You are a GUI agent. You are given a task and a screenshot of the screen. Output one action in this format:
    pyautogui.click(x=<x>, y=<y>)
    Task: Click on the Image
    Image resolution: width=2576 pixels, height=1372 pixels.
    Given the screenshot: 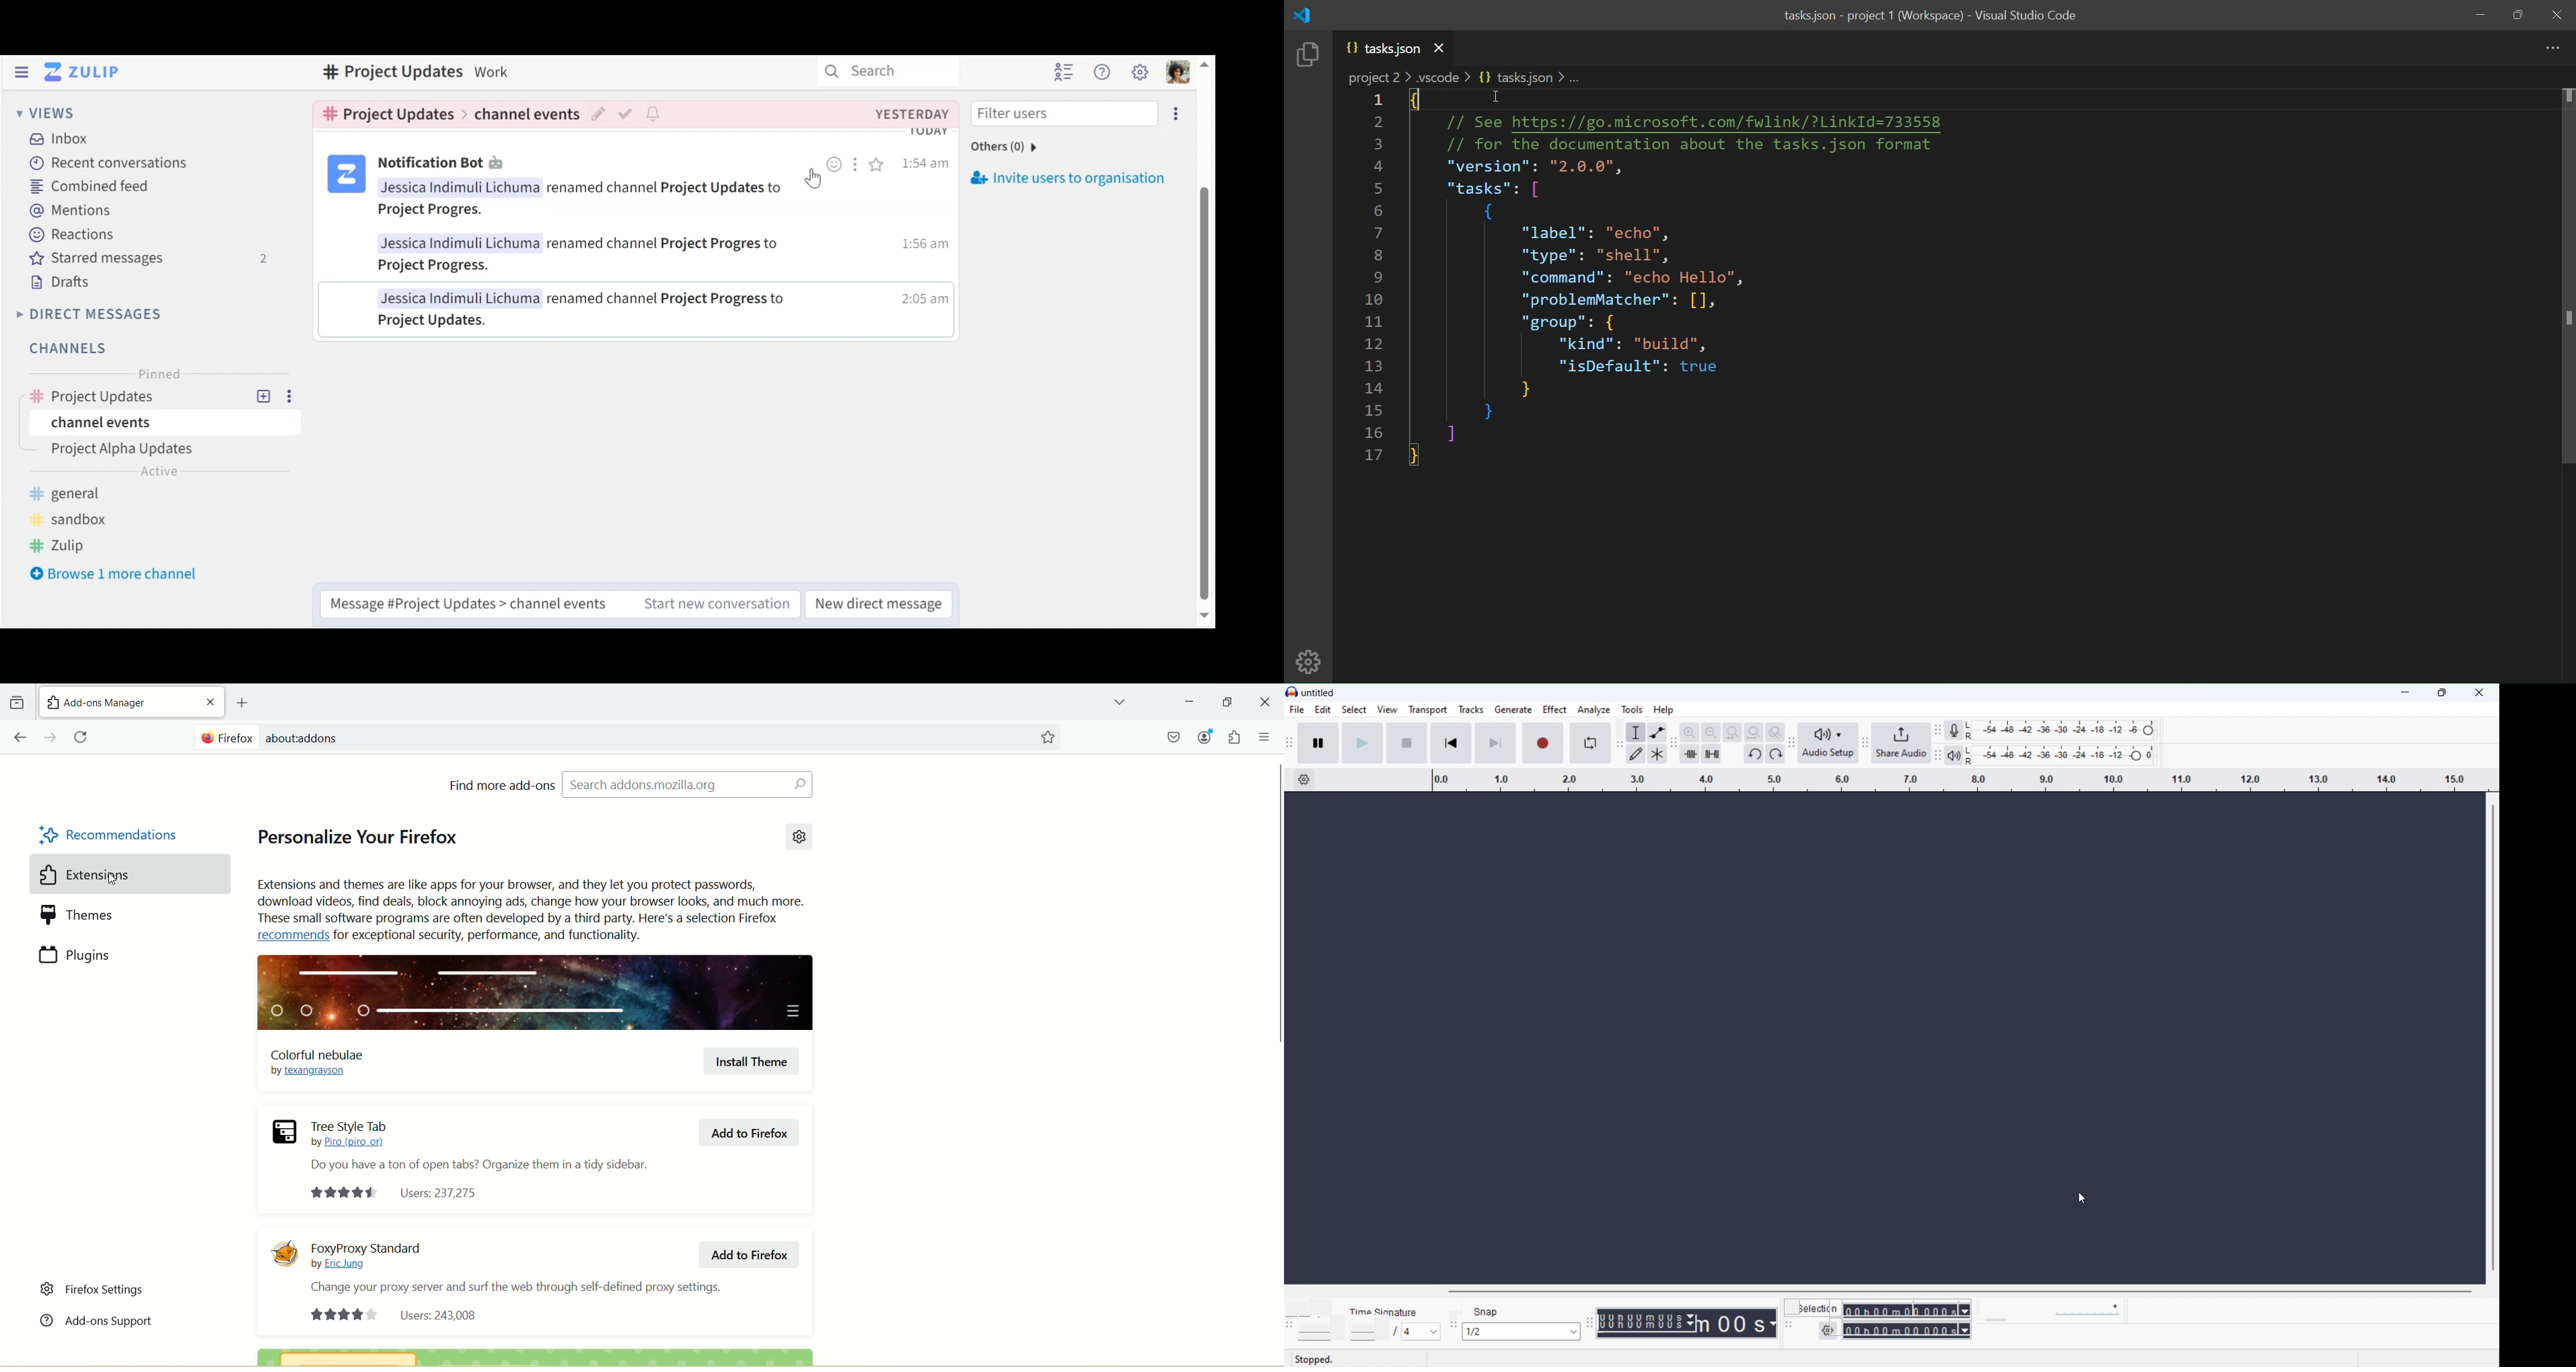 What is the action you would take?
    pyautogui.click(x=539, y=992)
    